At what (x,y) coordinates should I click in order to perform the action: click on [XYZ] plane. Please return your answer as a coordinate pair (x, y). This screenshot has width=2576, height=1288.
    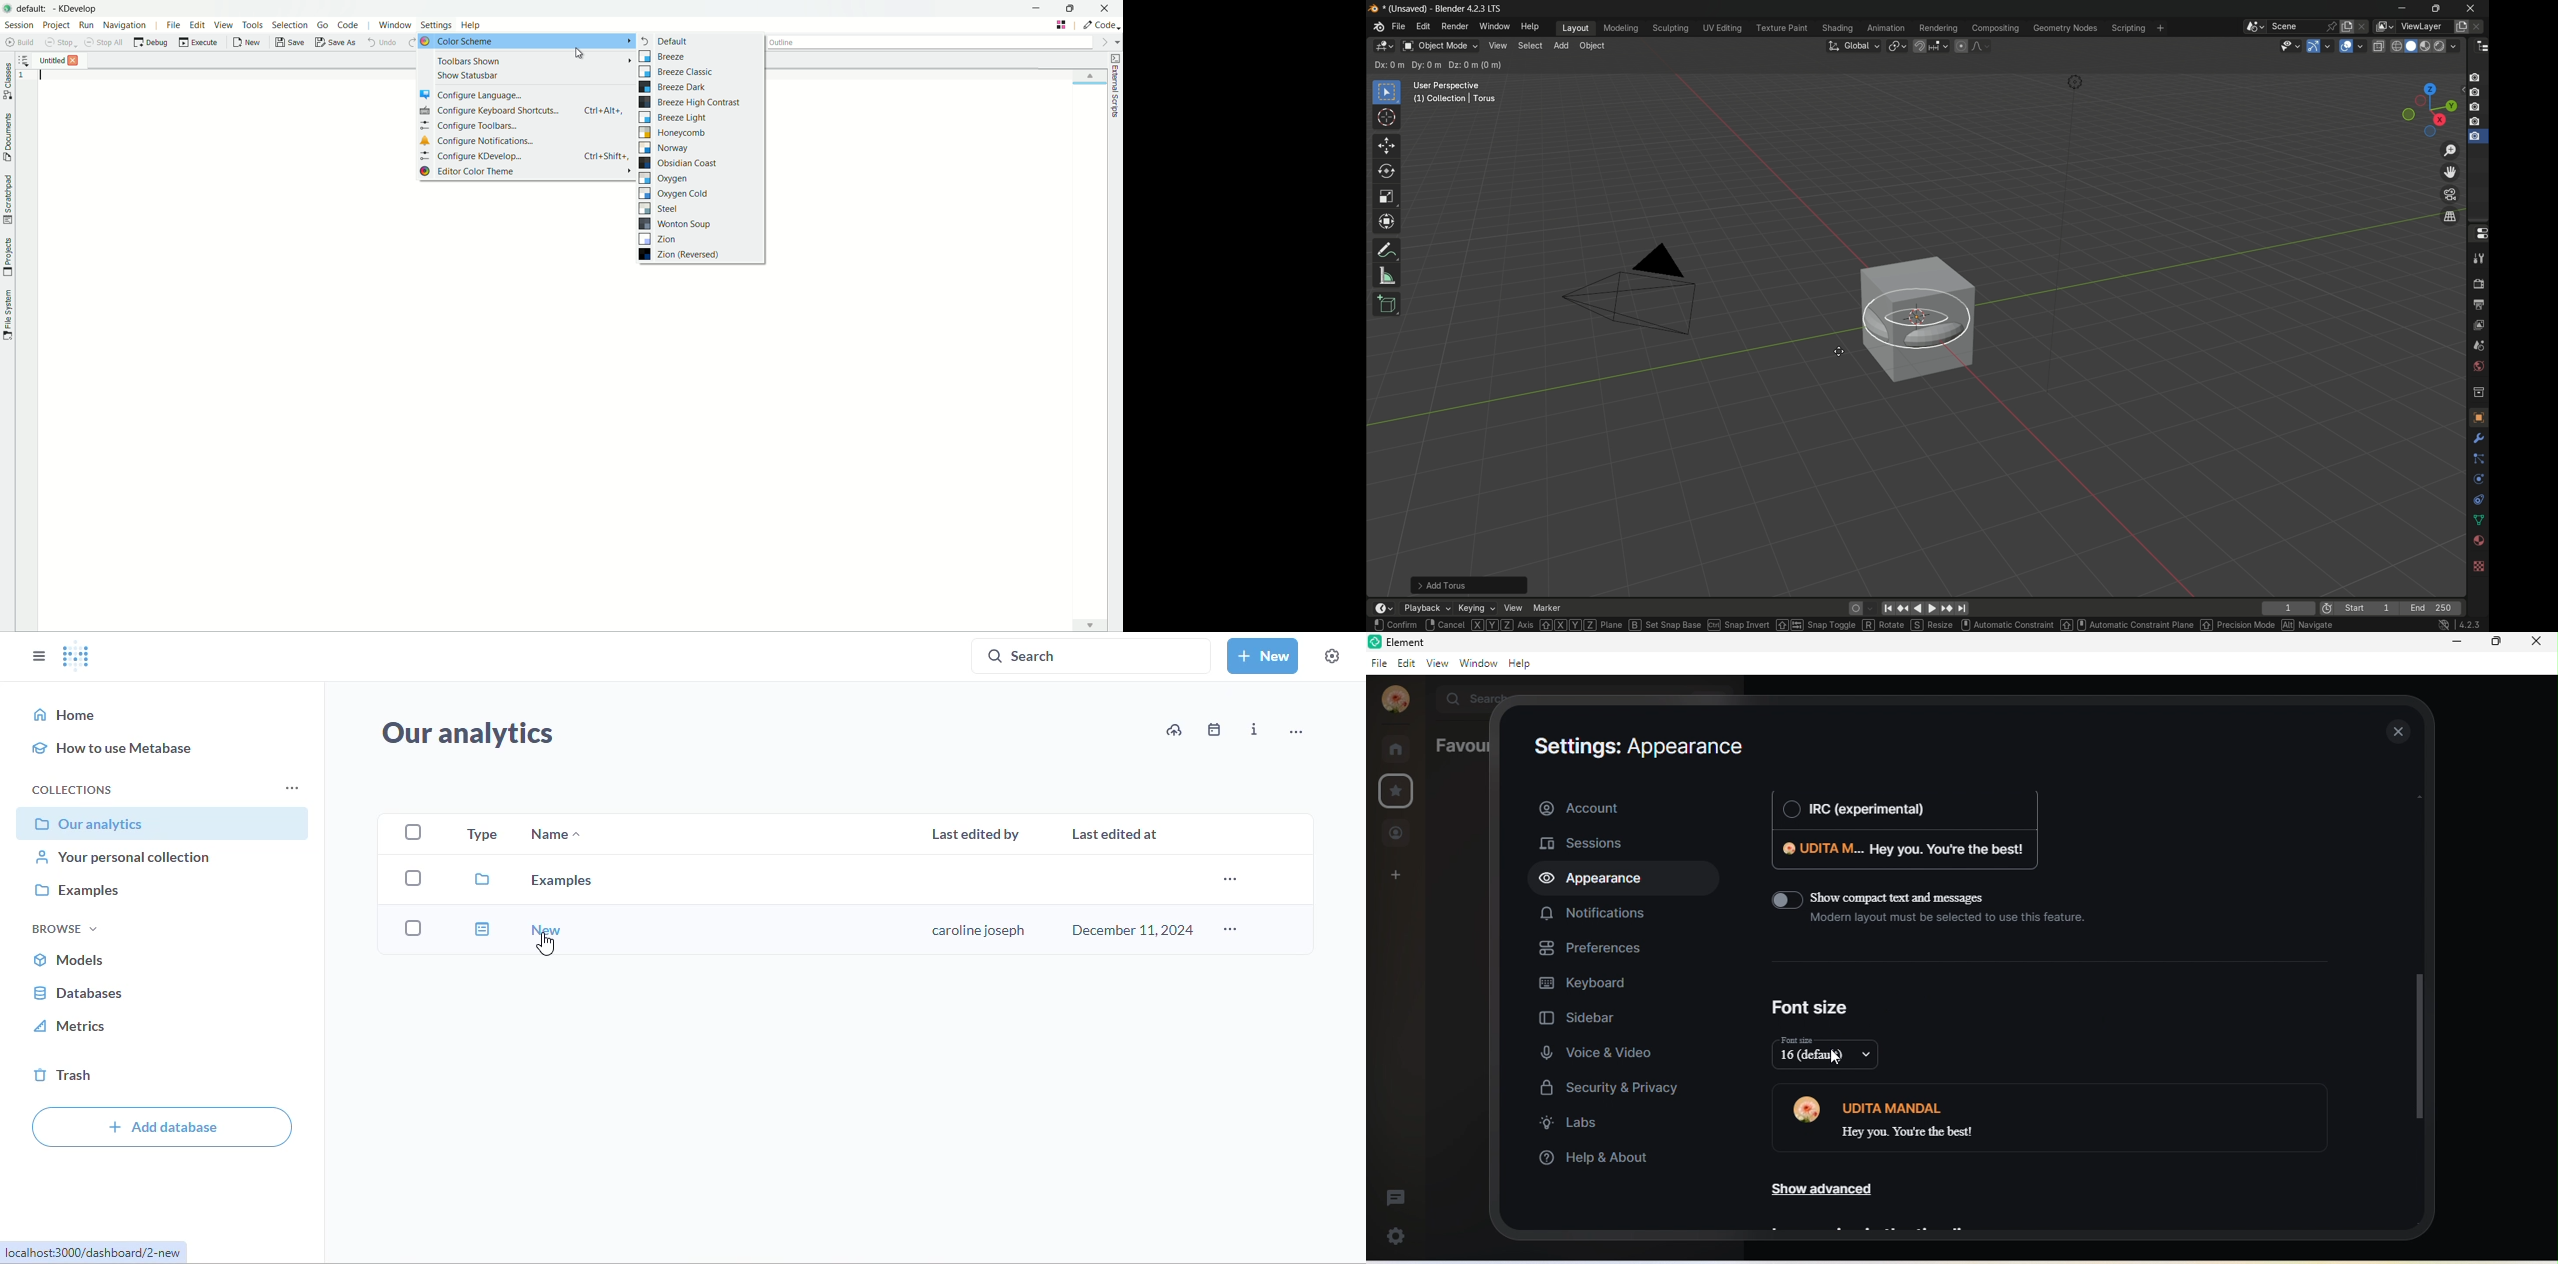
    Looking at the image, I should click on (1581, 625).